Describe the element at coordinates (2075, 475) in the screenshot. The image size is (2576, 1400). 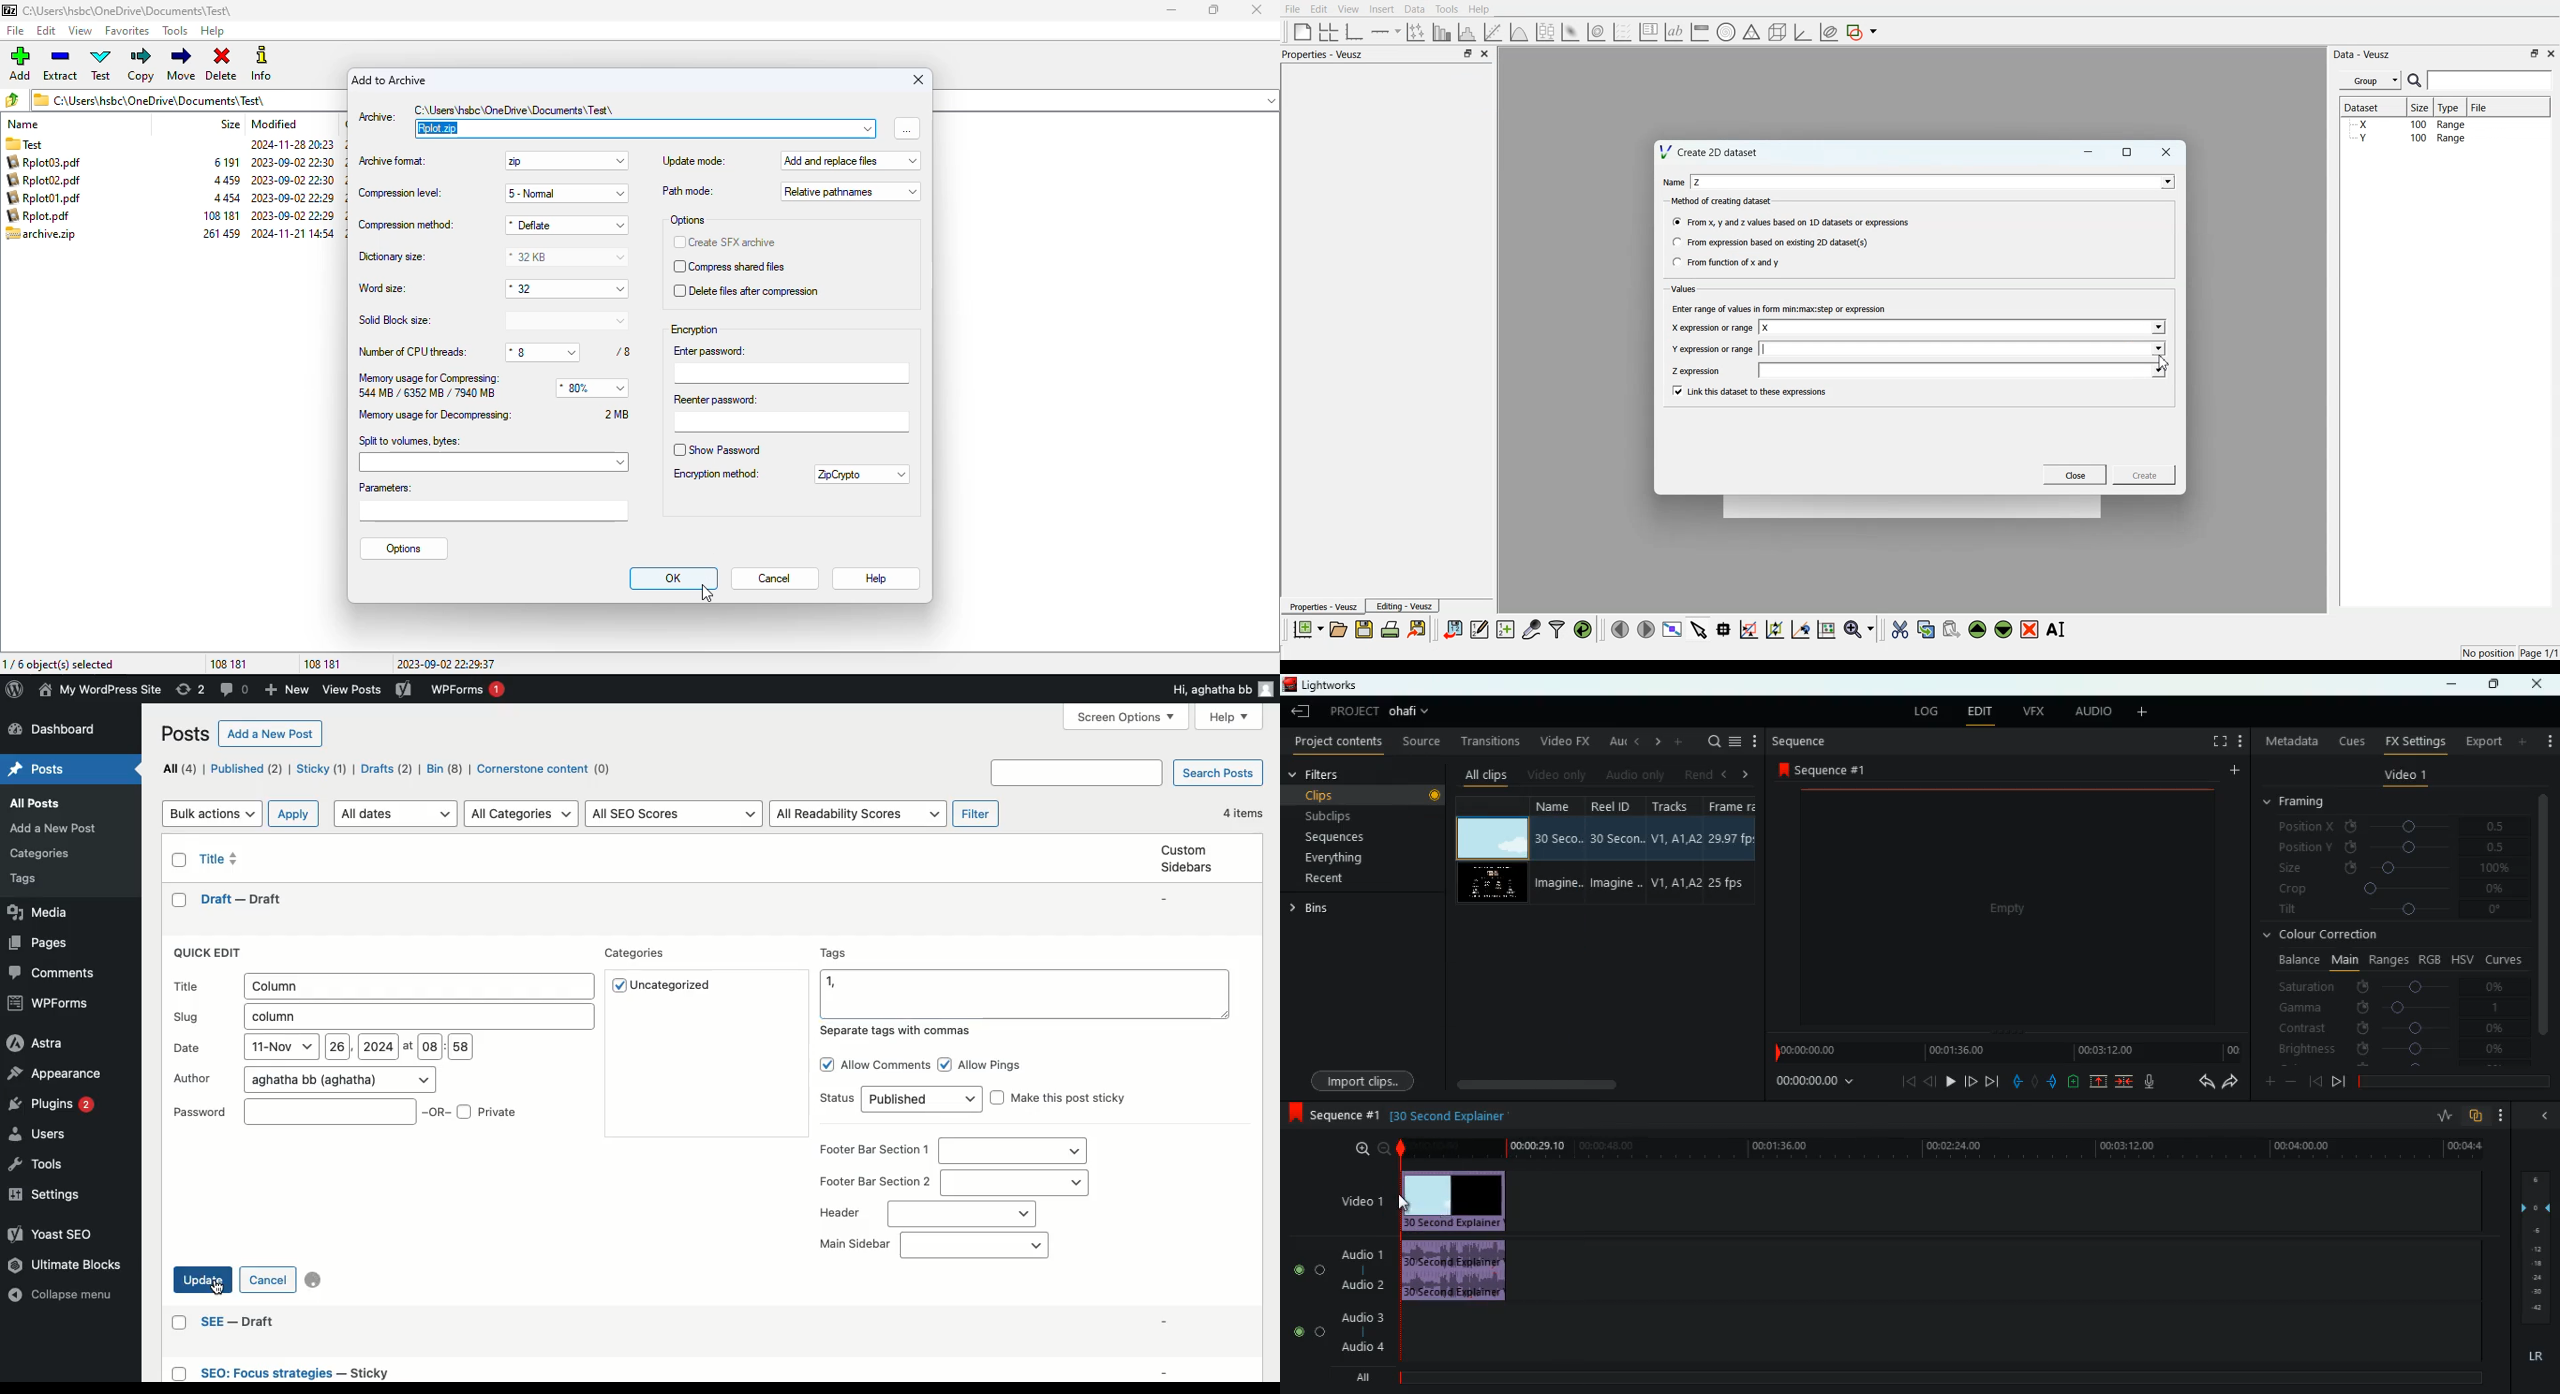
I see `Close` at that location.